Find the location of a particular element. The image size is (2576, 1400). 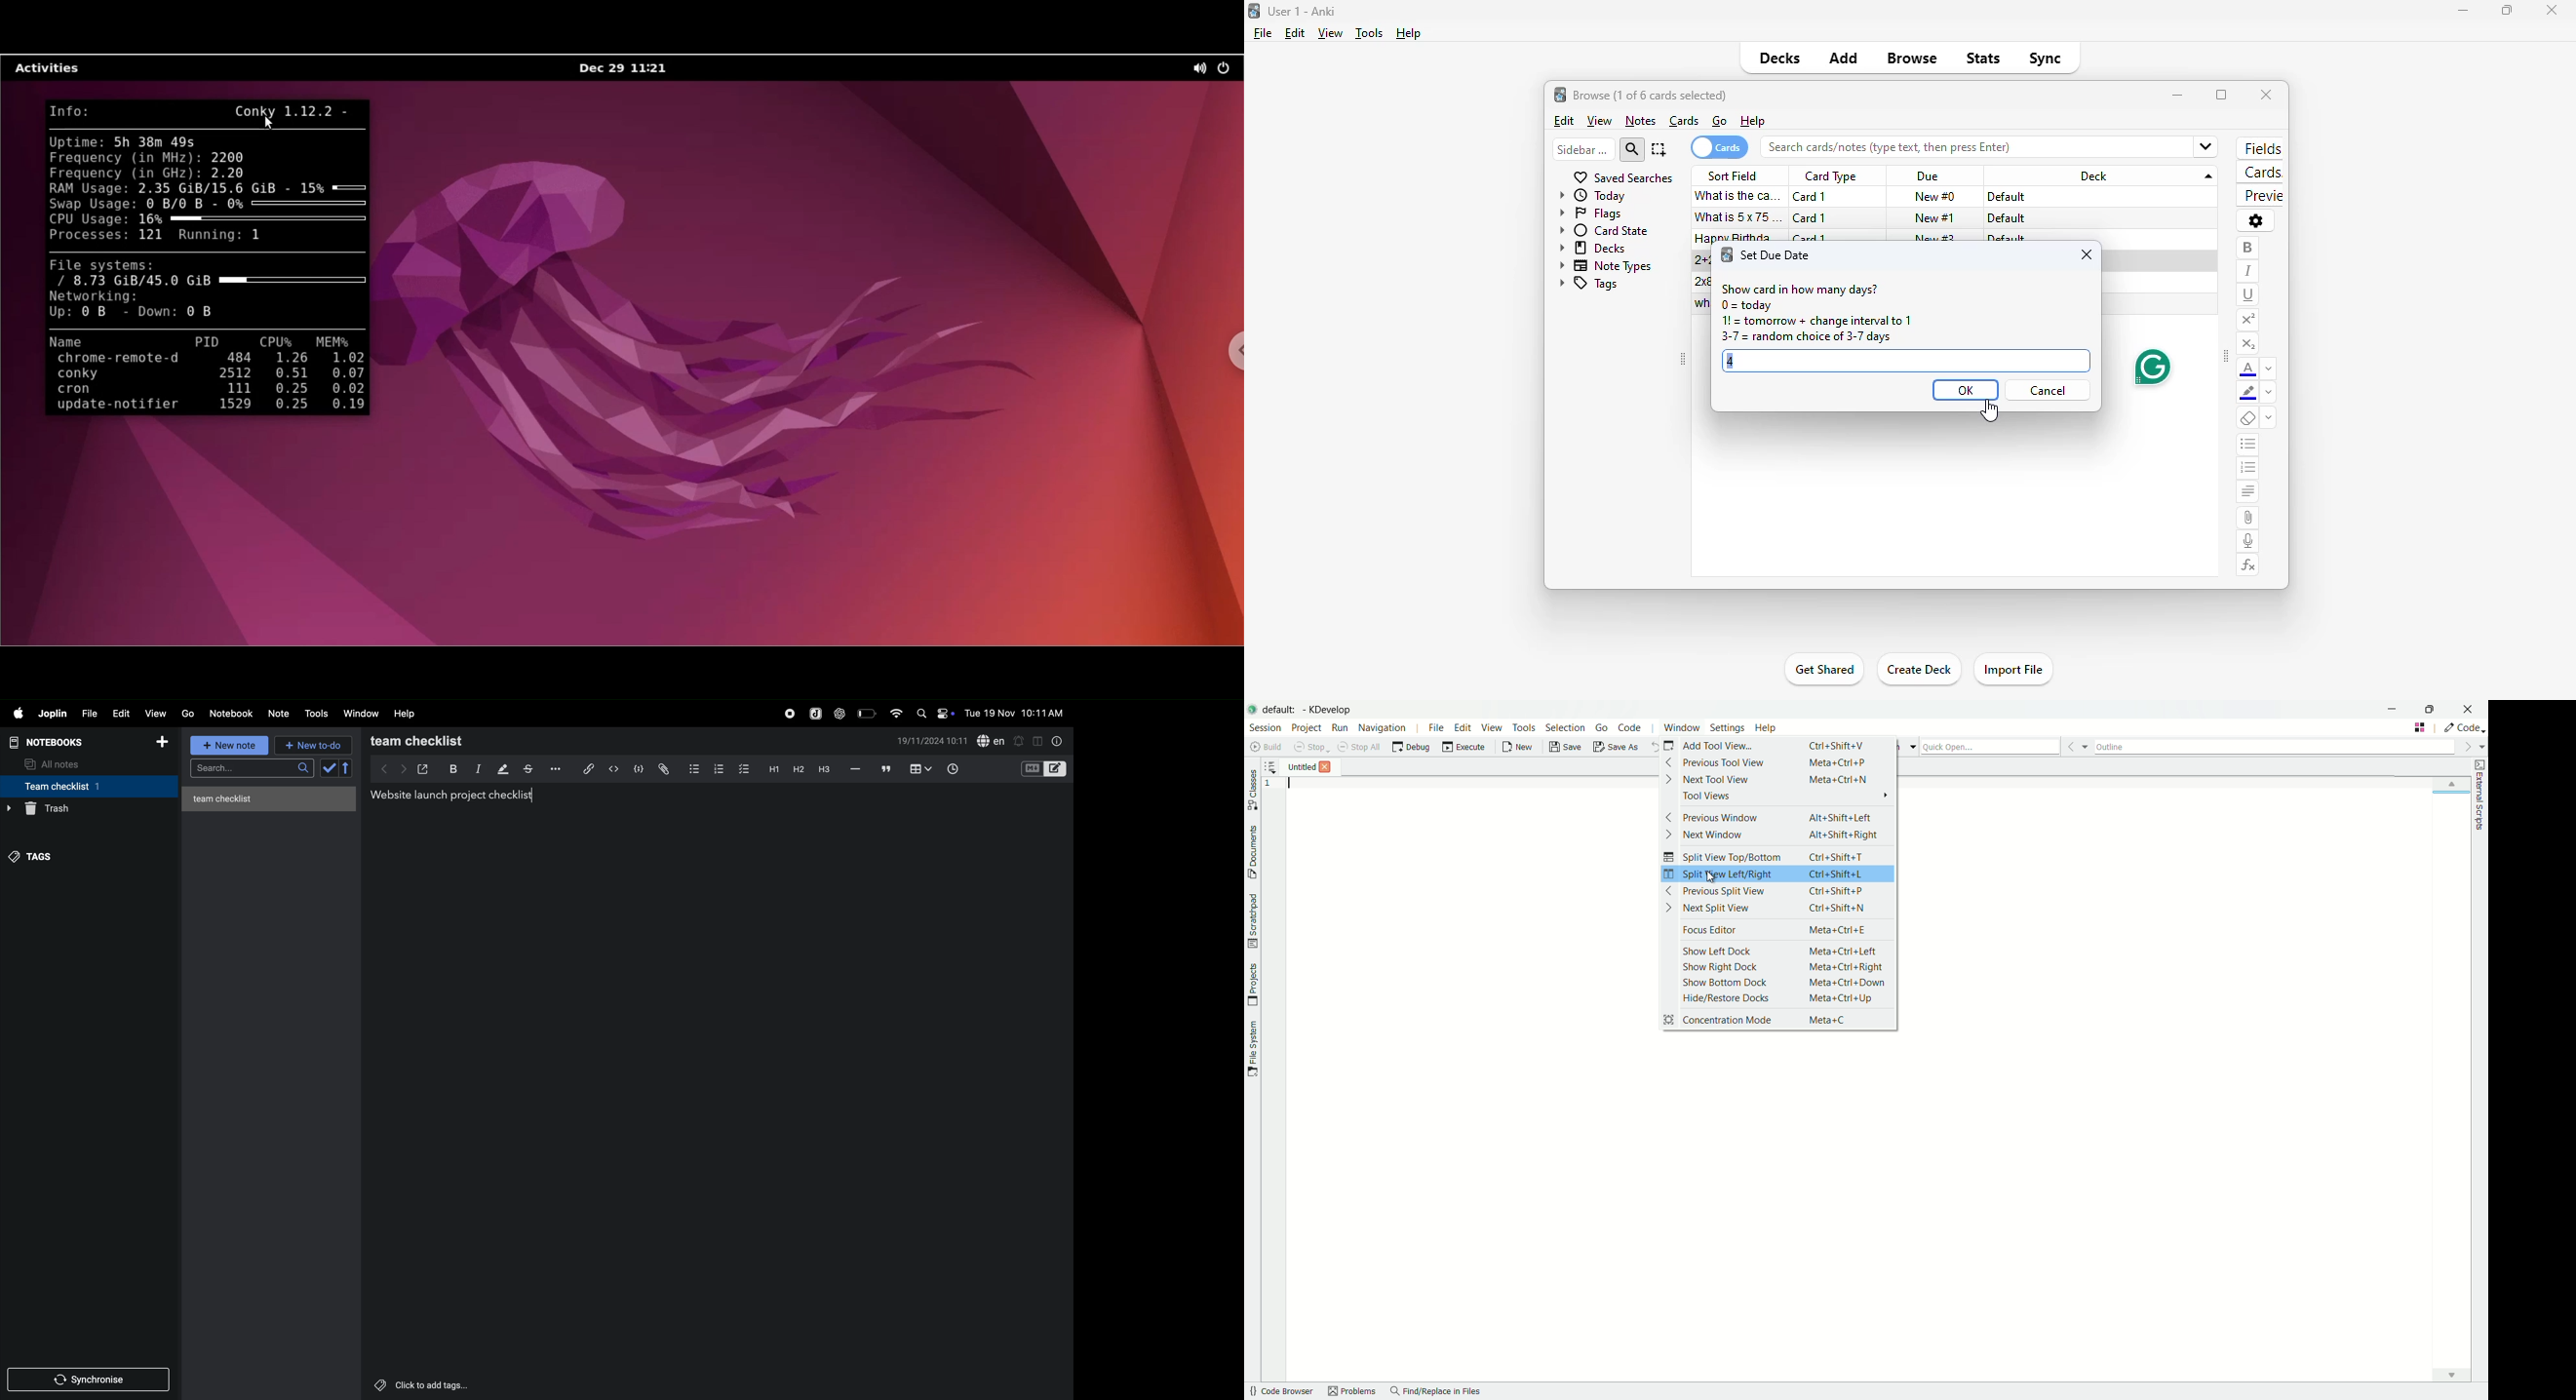

toggle projects is located at coordinates (1252, 985).